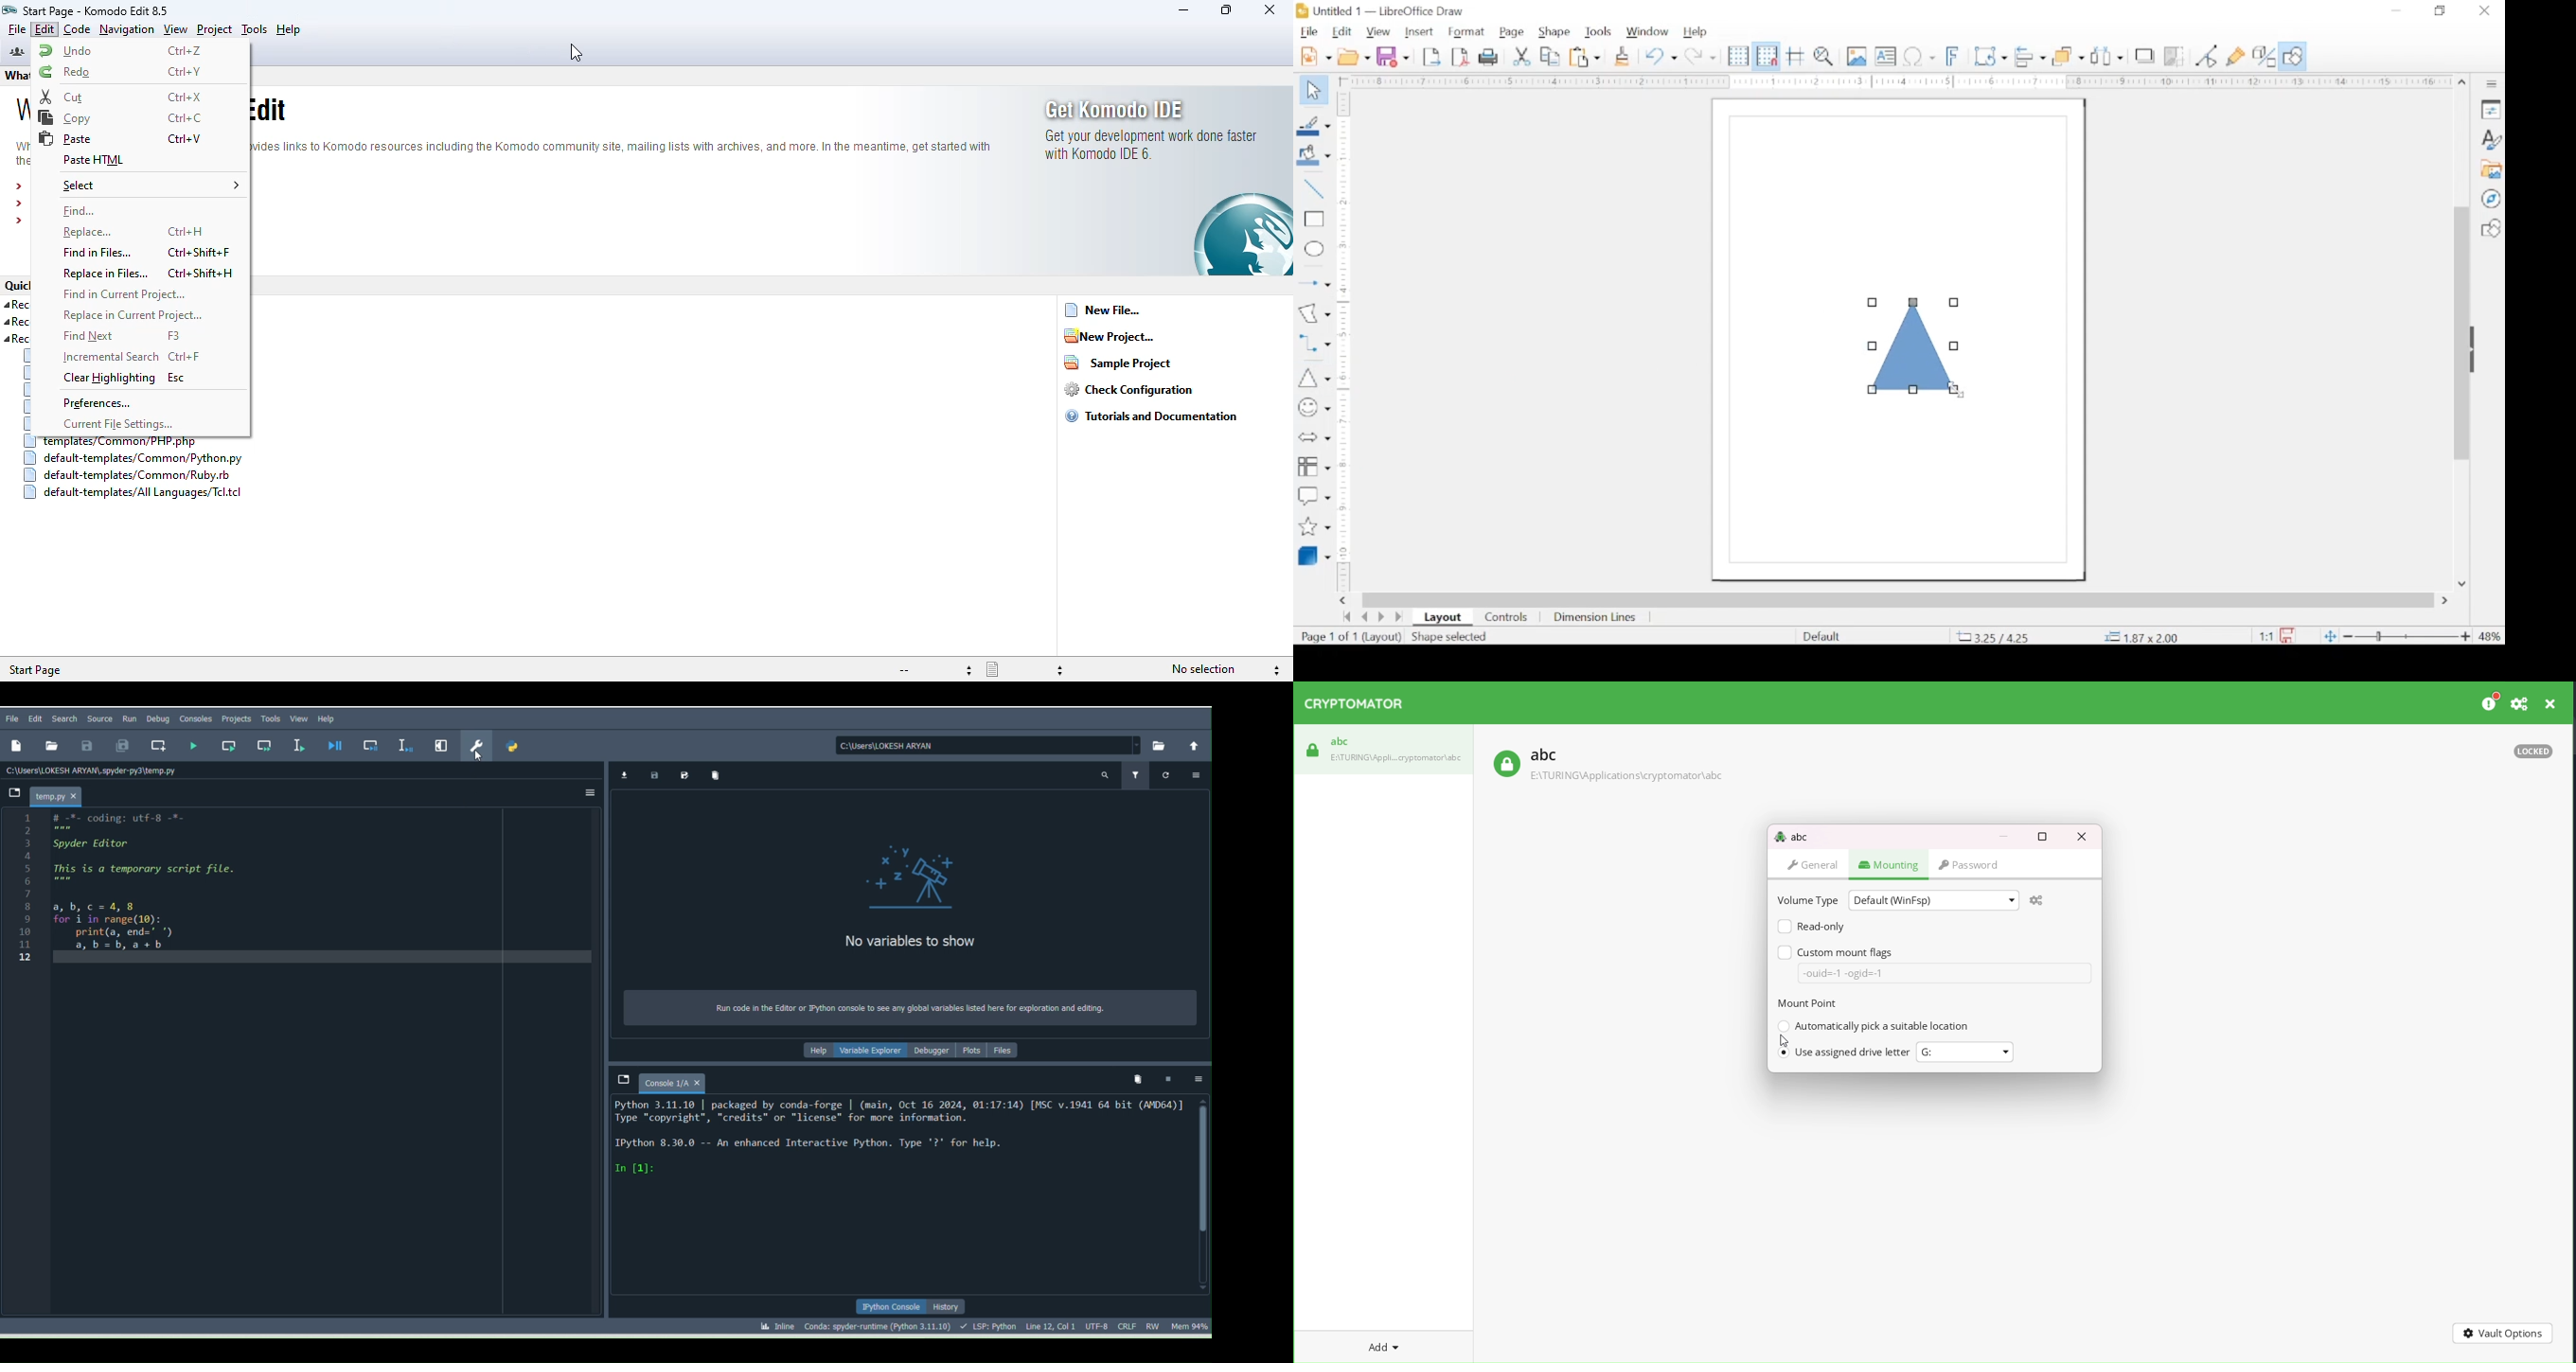  I want to click on resize handle, so click(1914, 302).